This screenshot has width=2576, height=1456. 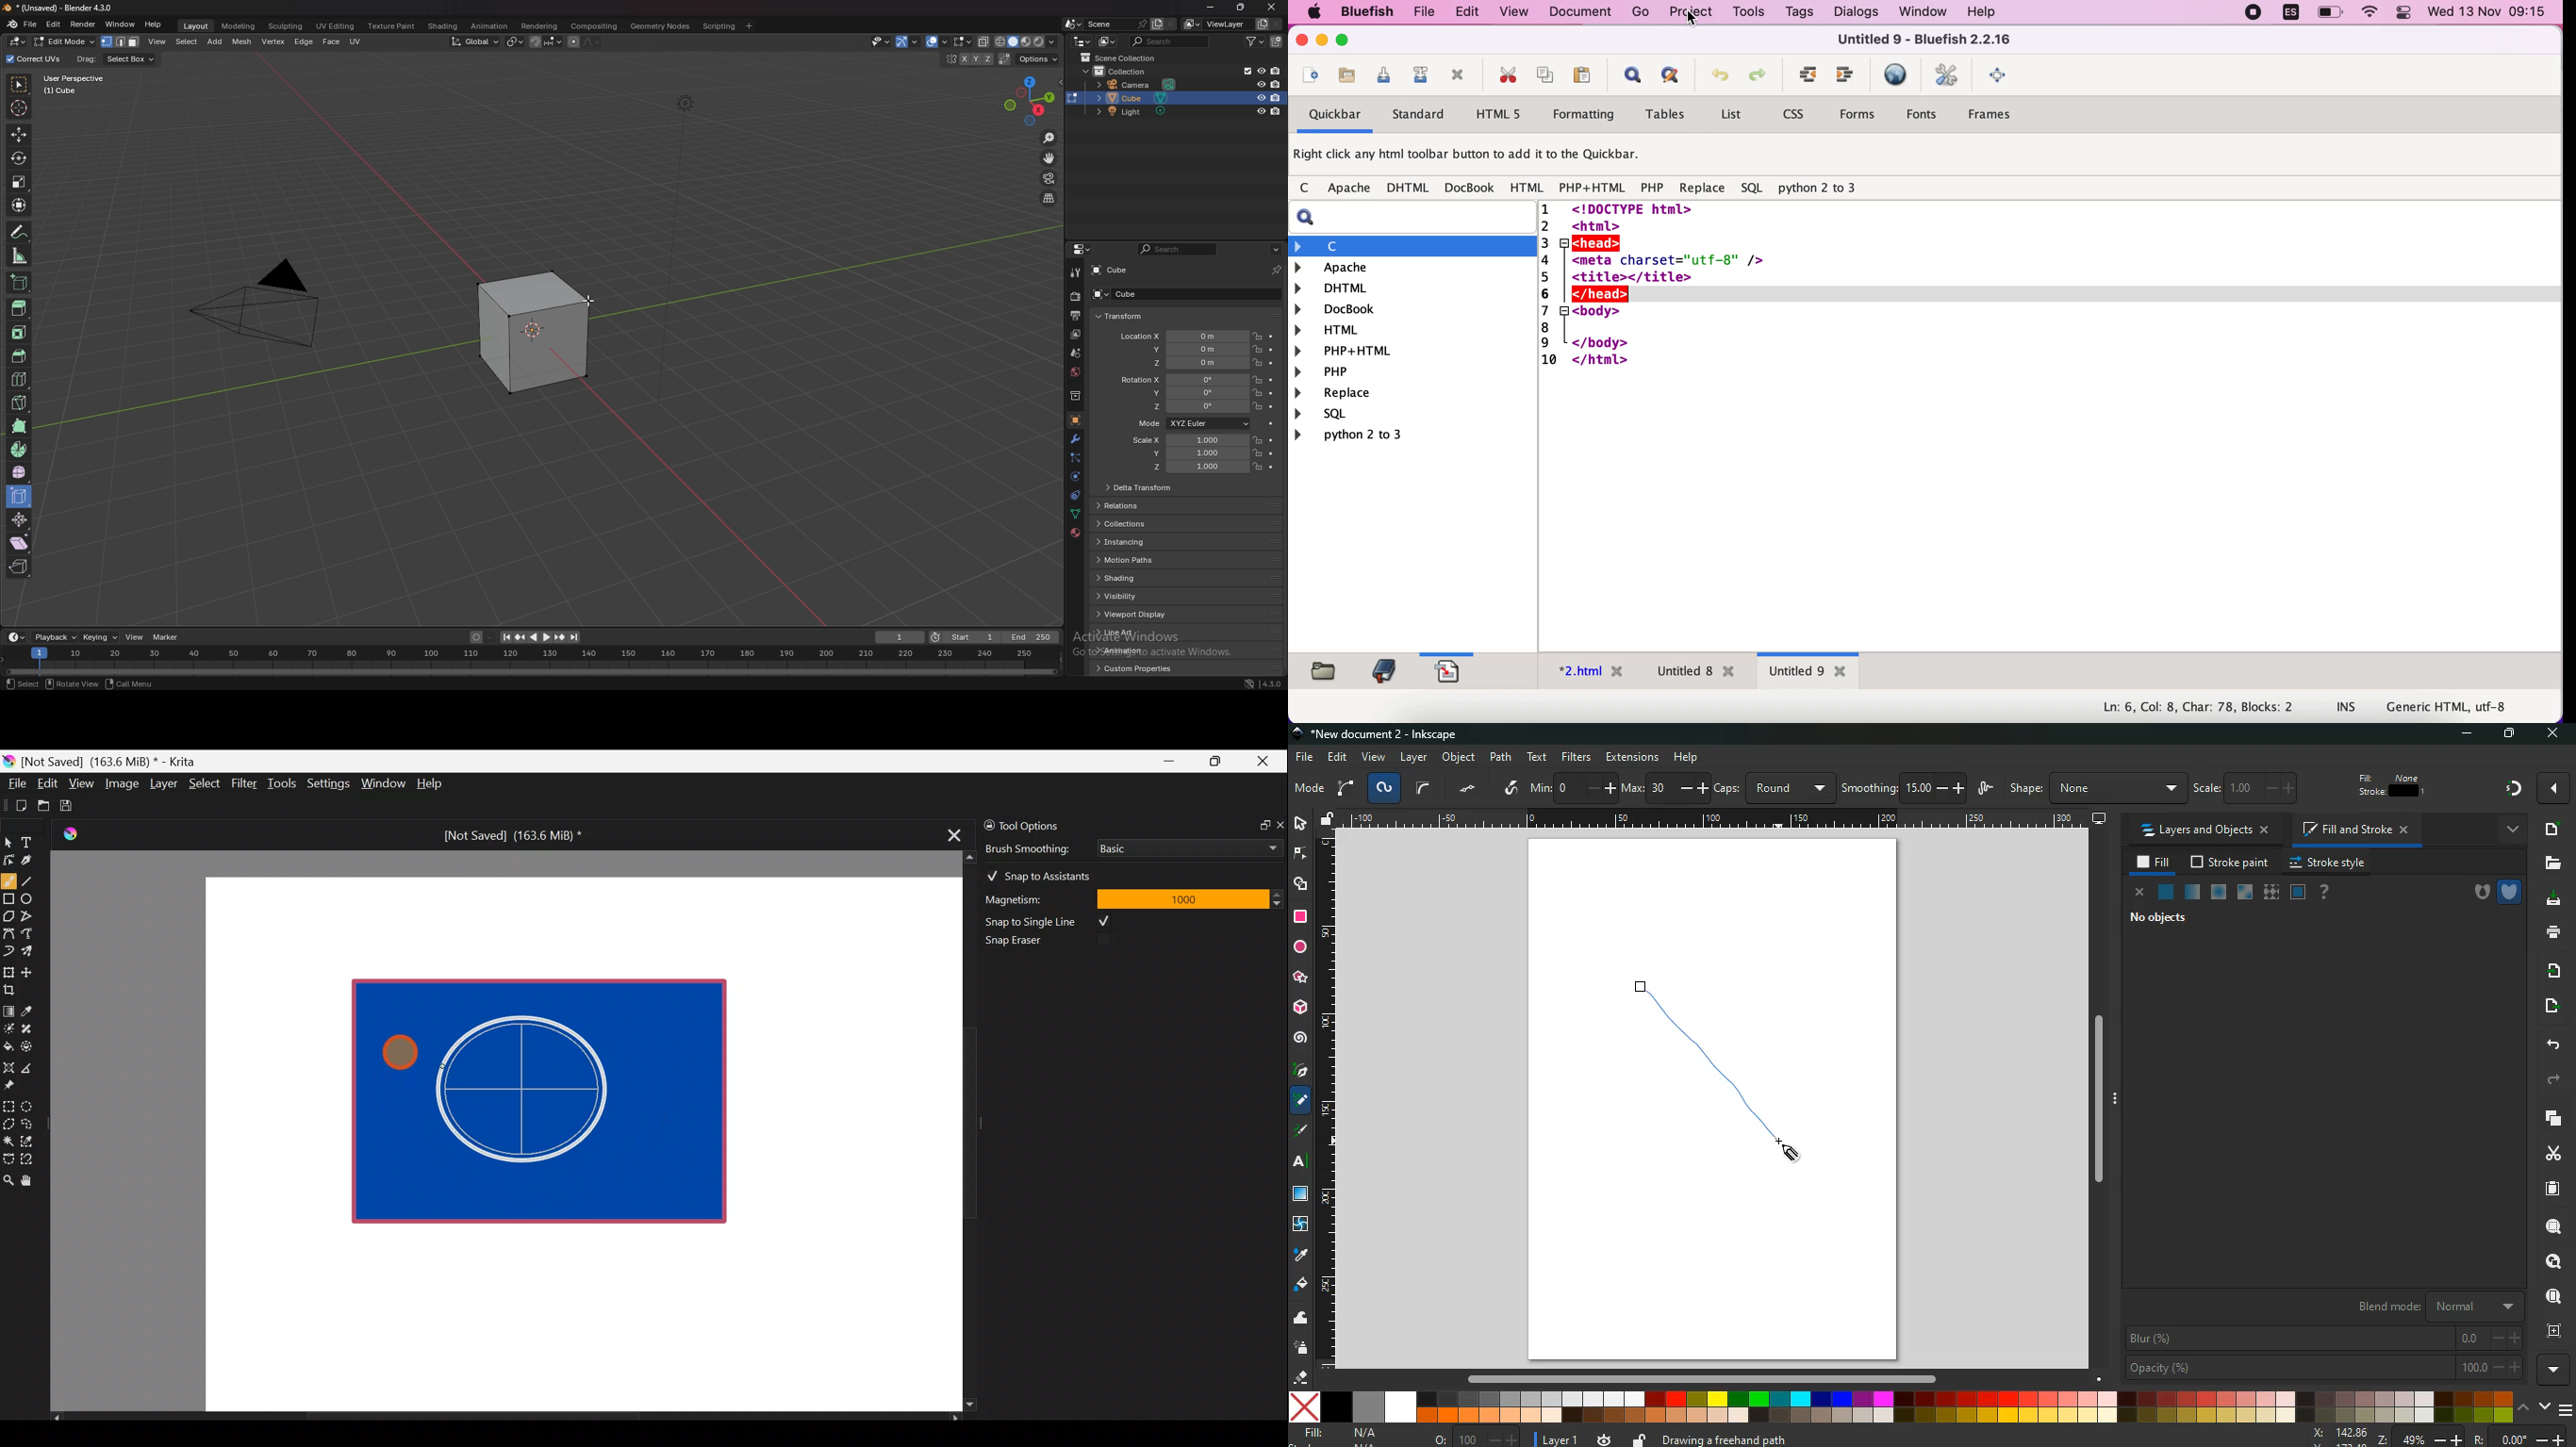 I want to click on Lock/unlock docker, so click(x=986, y=823).